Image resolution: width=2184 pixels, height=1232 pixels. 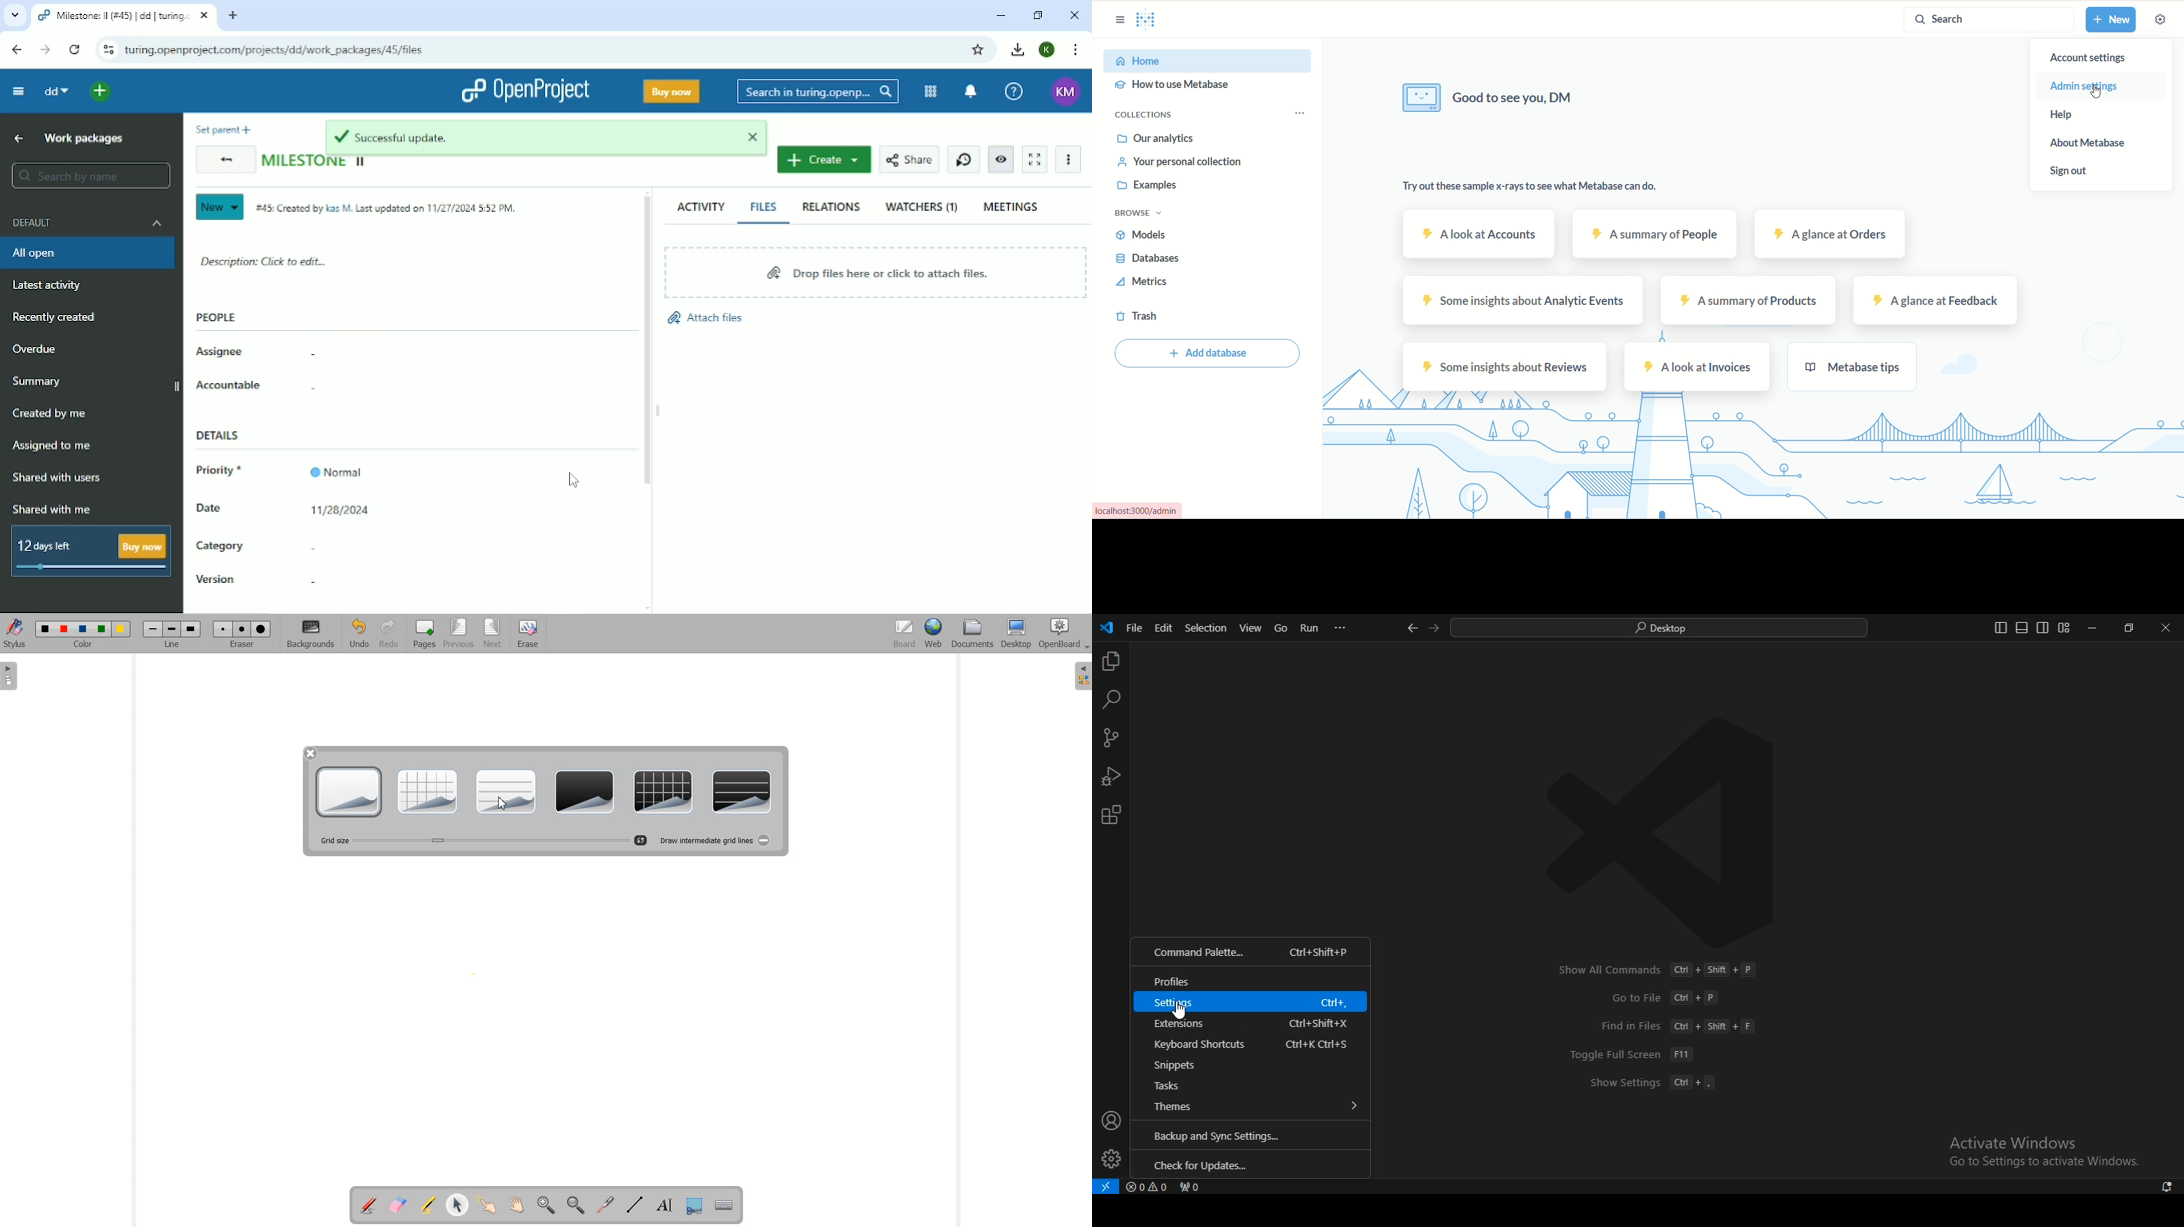 What do you see at coordinates (1111, 740) in the screenshot?
I see `source control` at bounding box center [1111, 740].